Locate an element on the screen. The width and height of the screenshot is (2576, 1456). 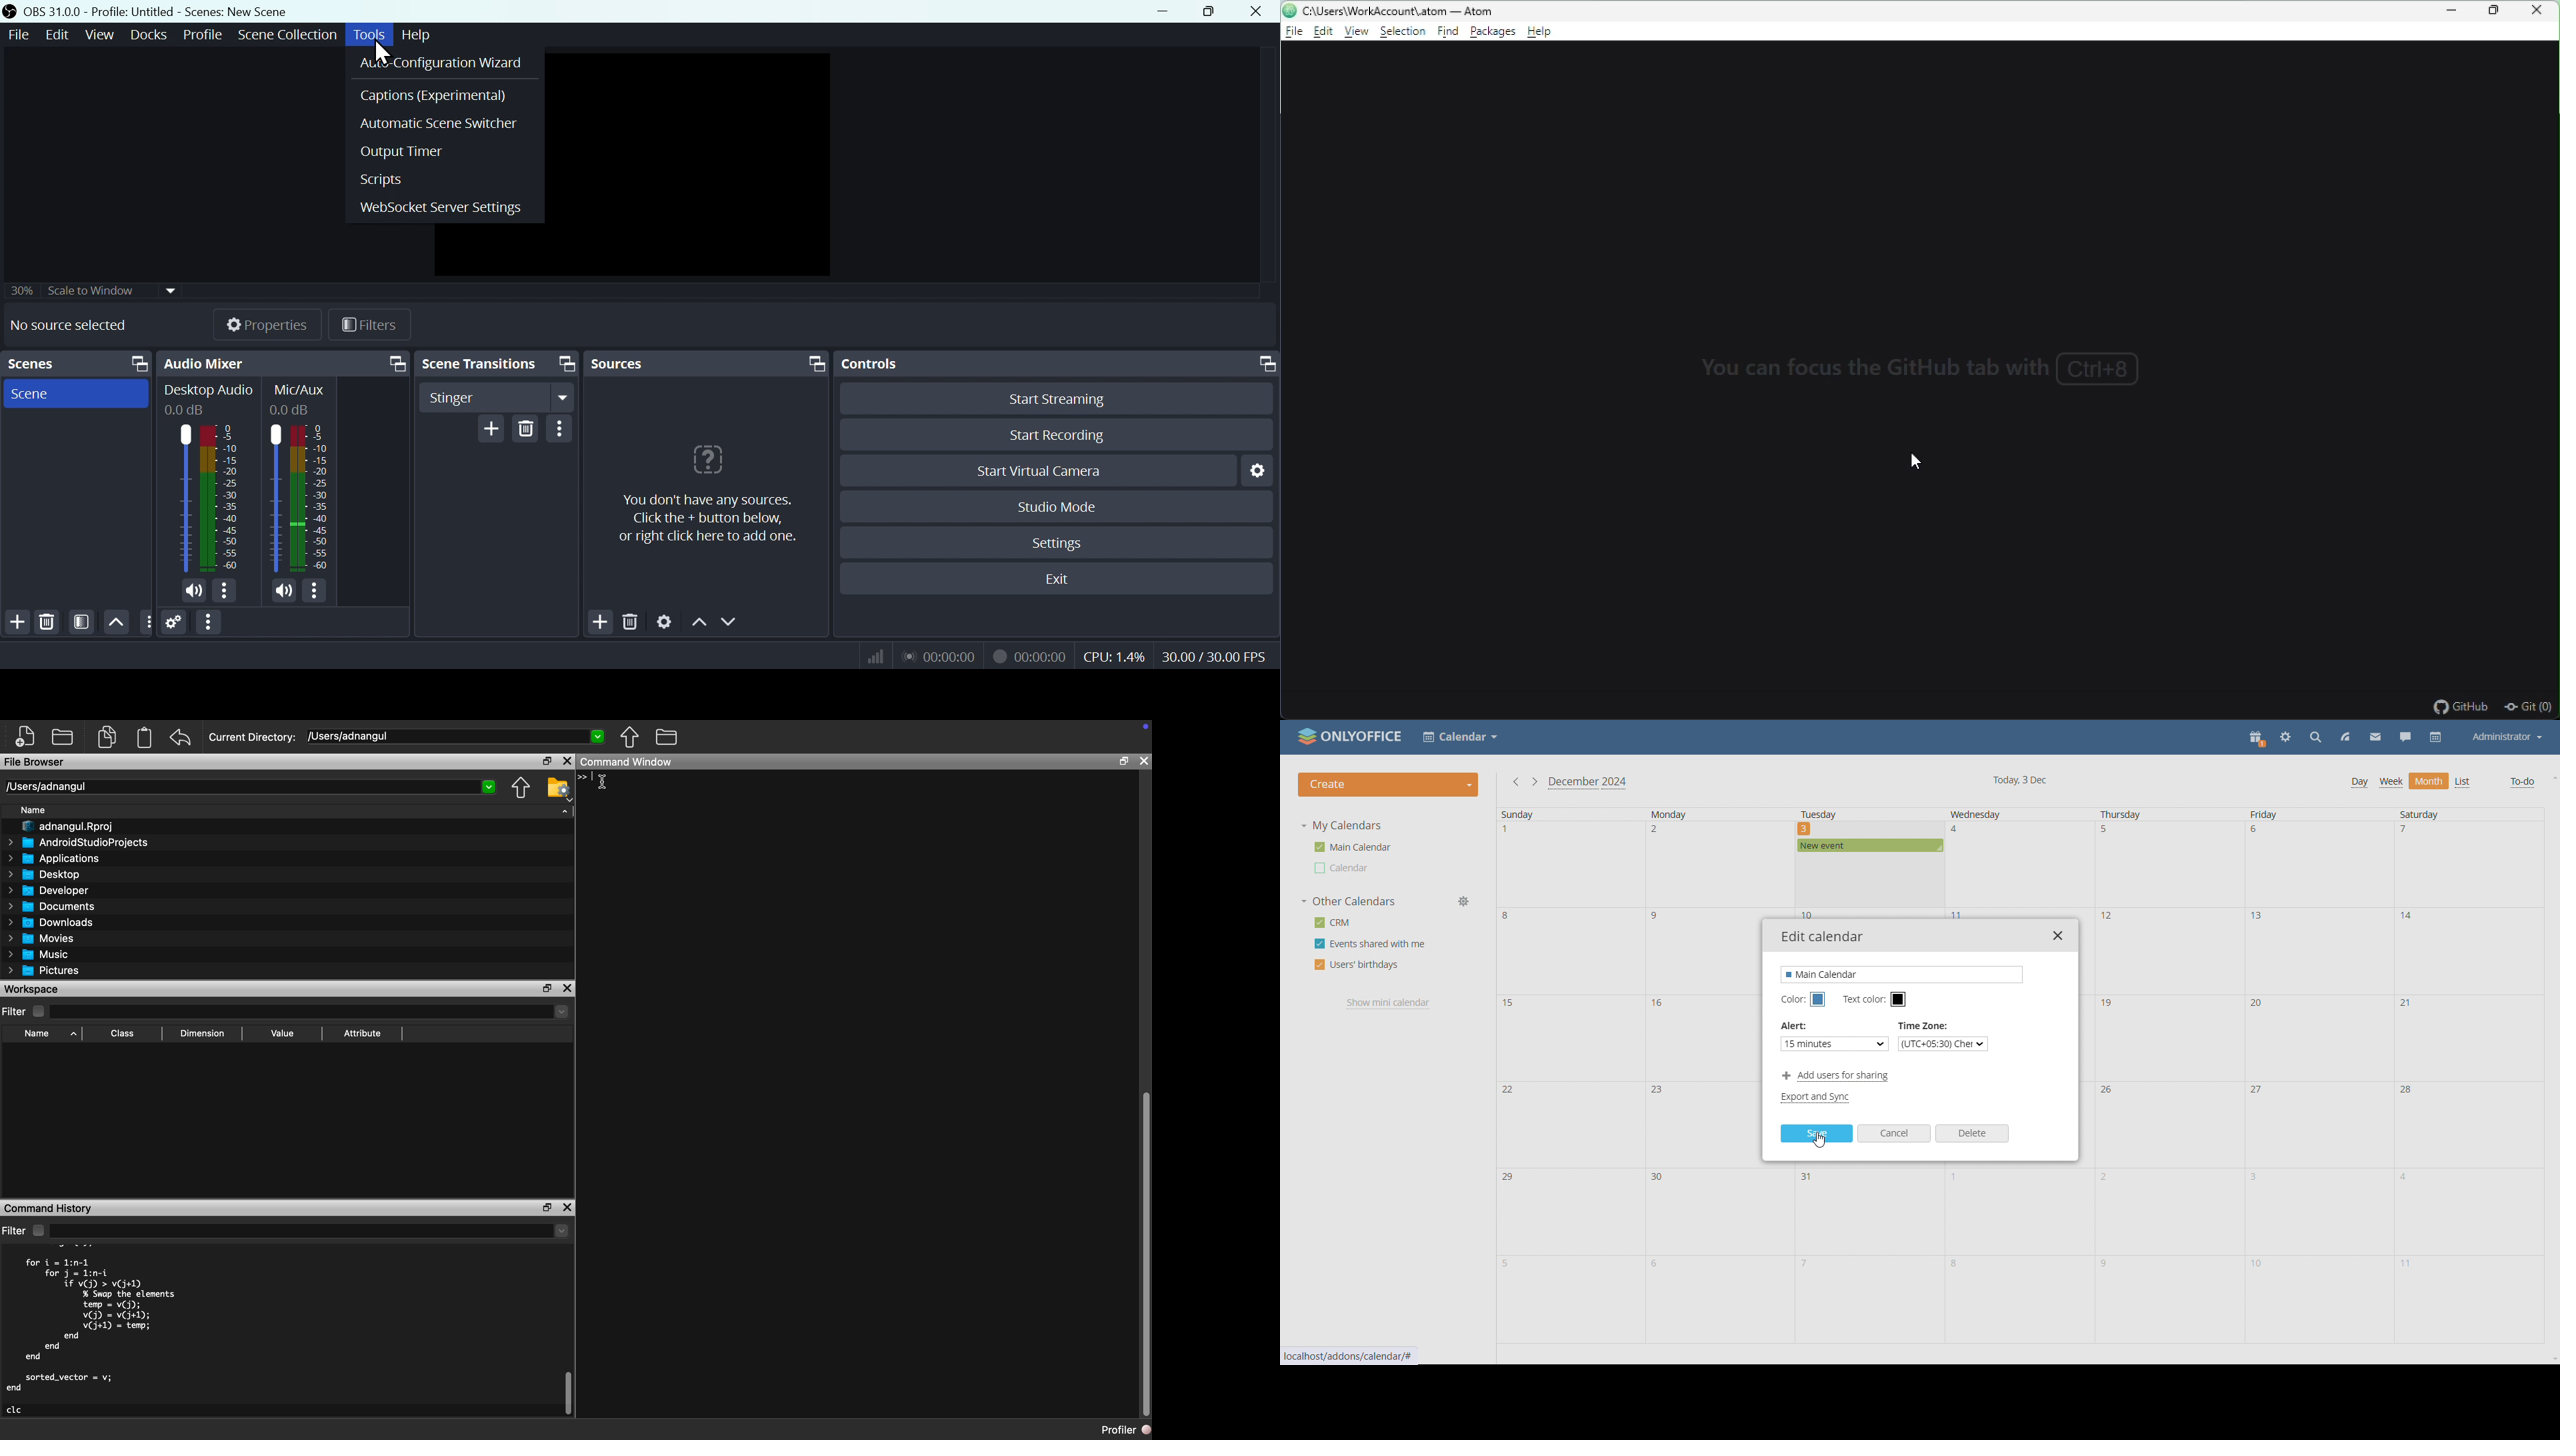
Scroll is located at coordinates (1144, 1098).